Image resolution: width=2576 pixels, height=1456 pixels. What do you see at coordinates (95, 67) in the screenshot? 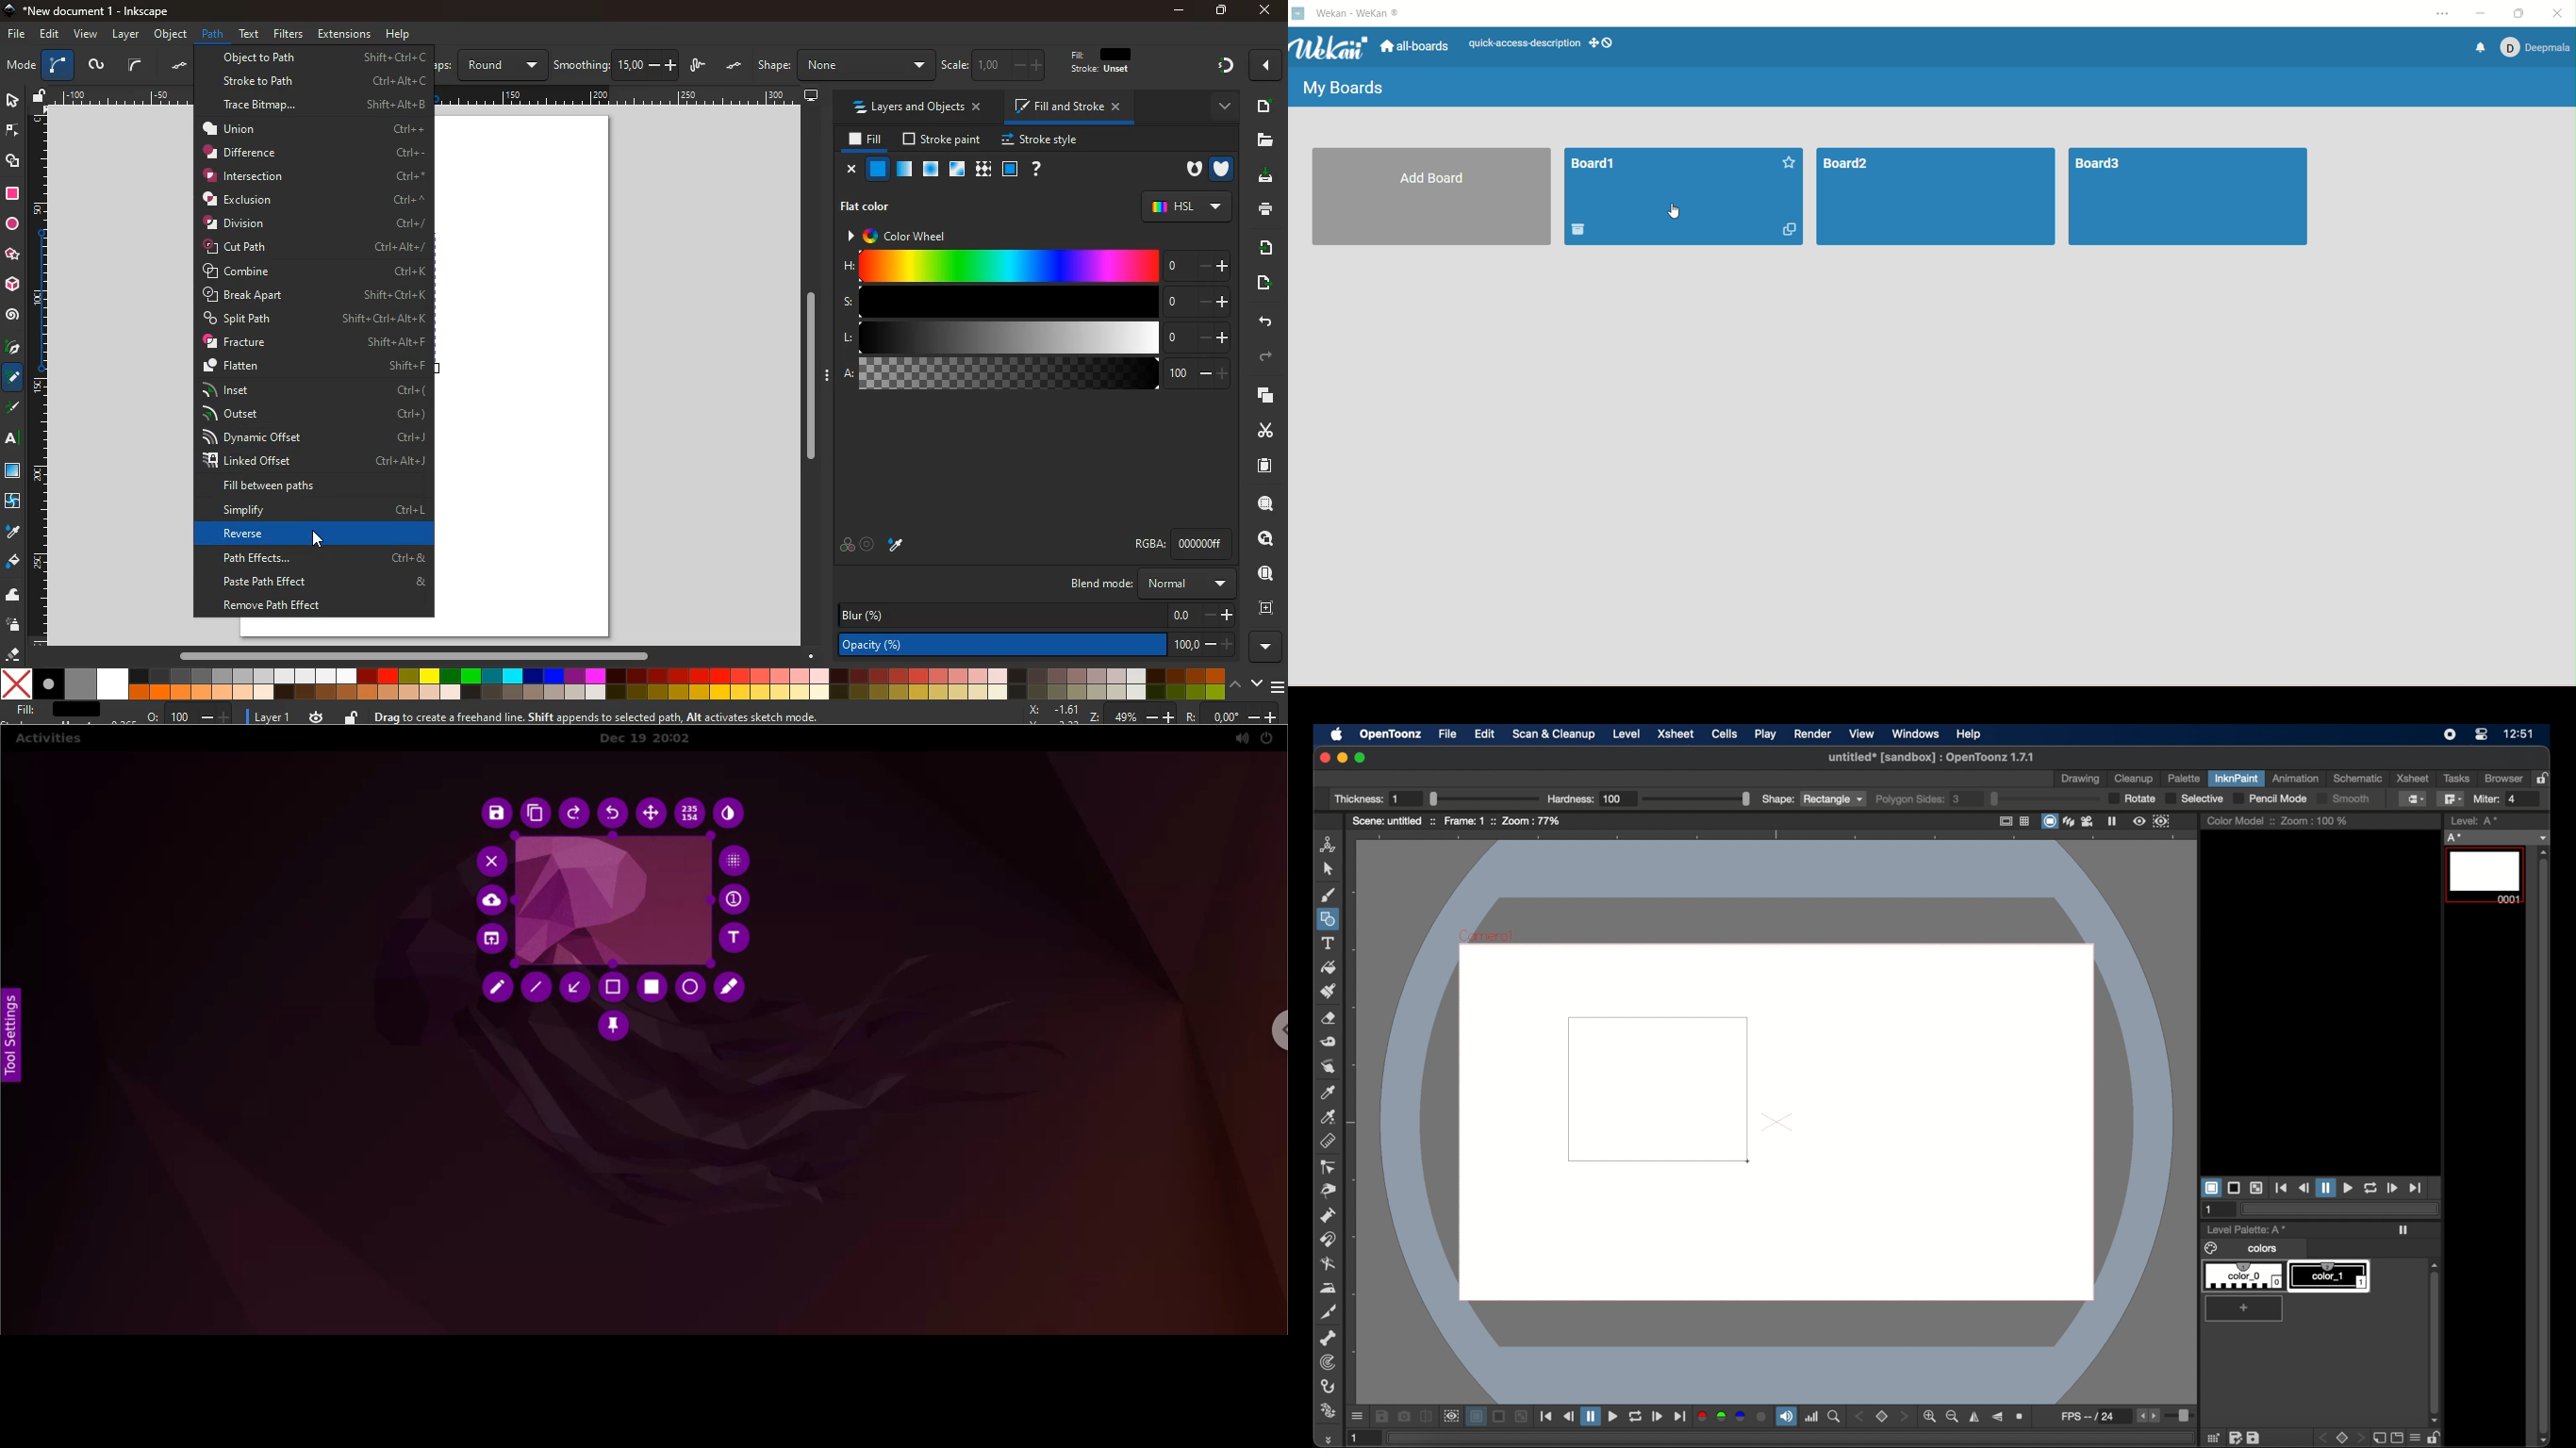
I see `worm` at bounding box center [95, 67].